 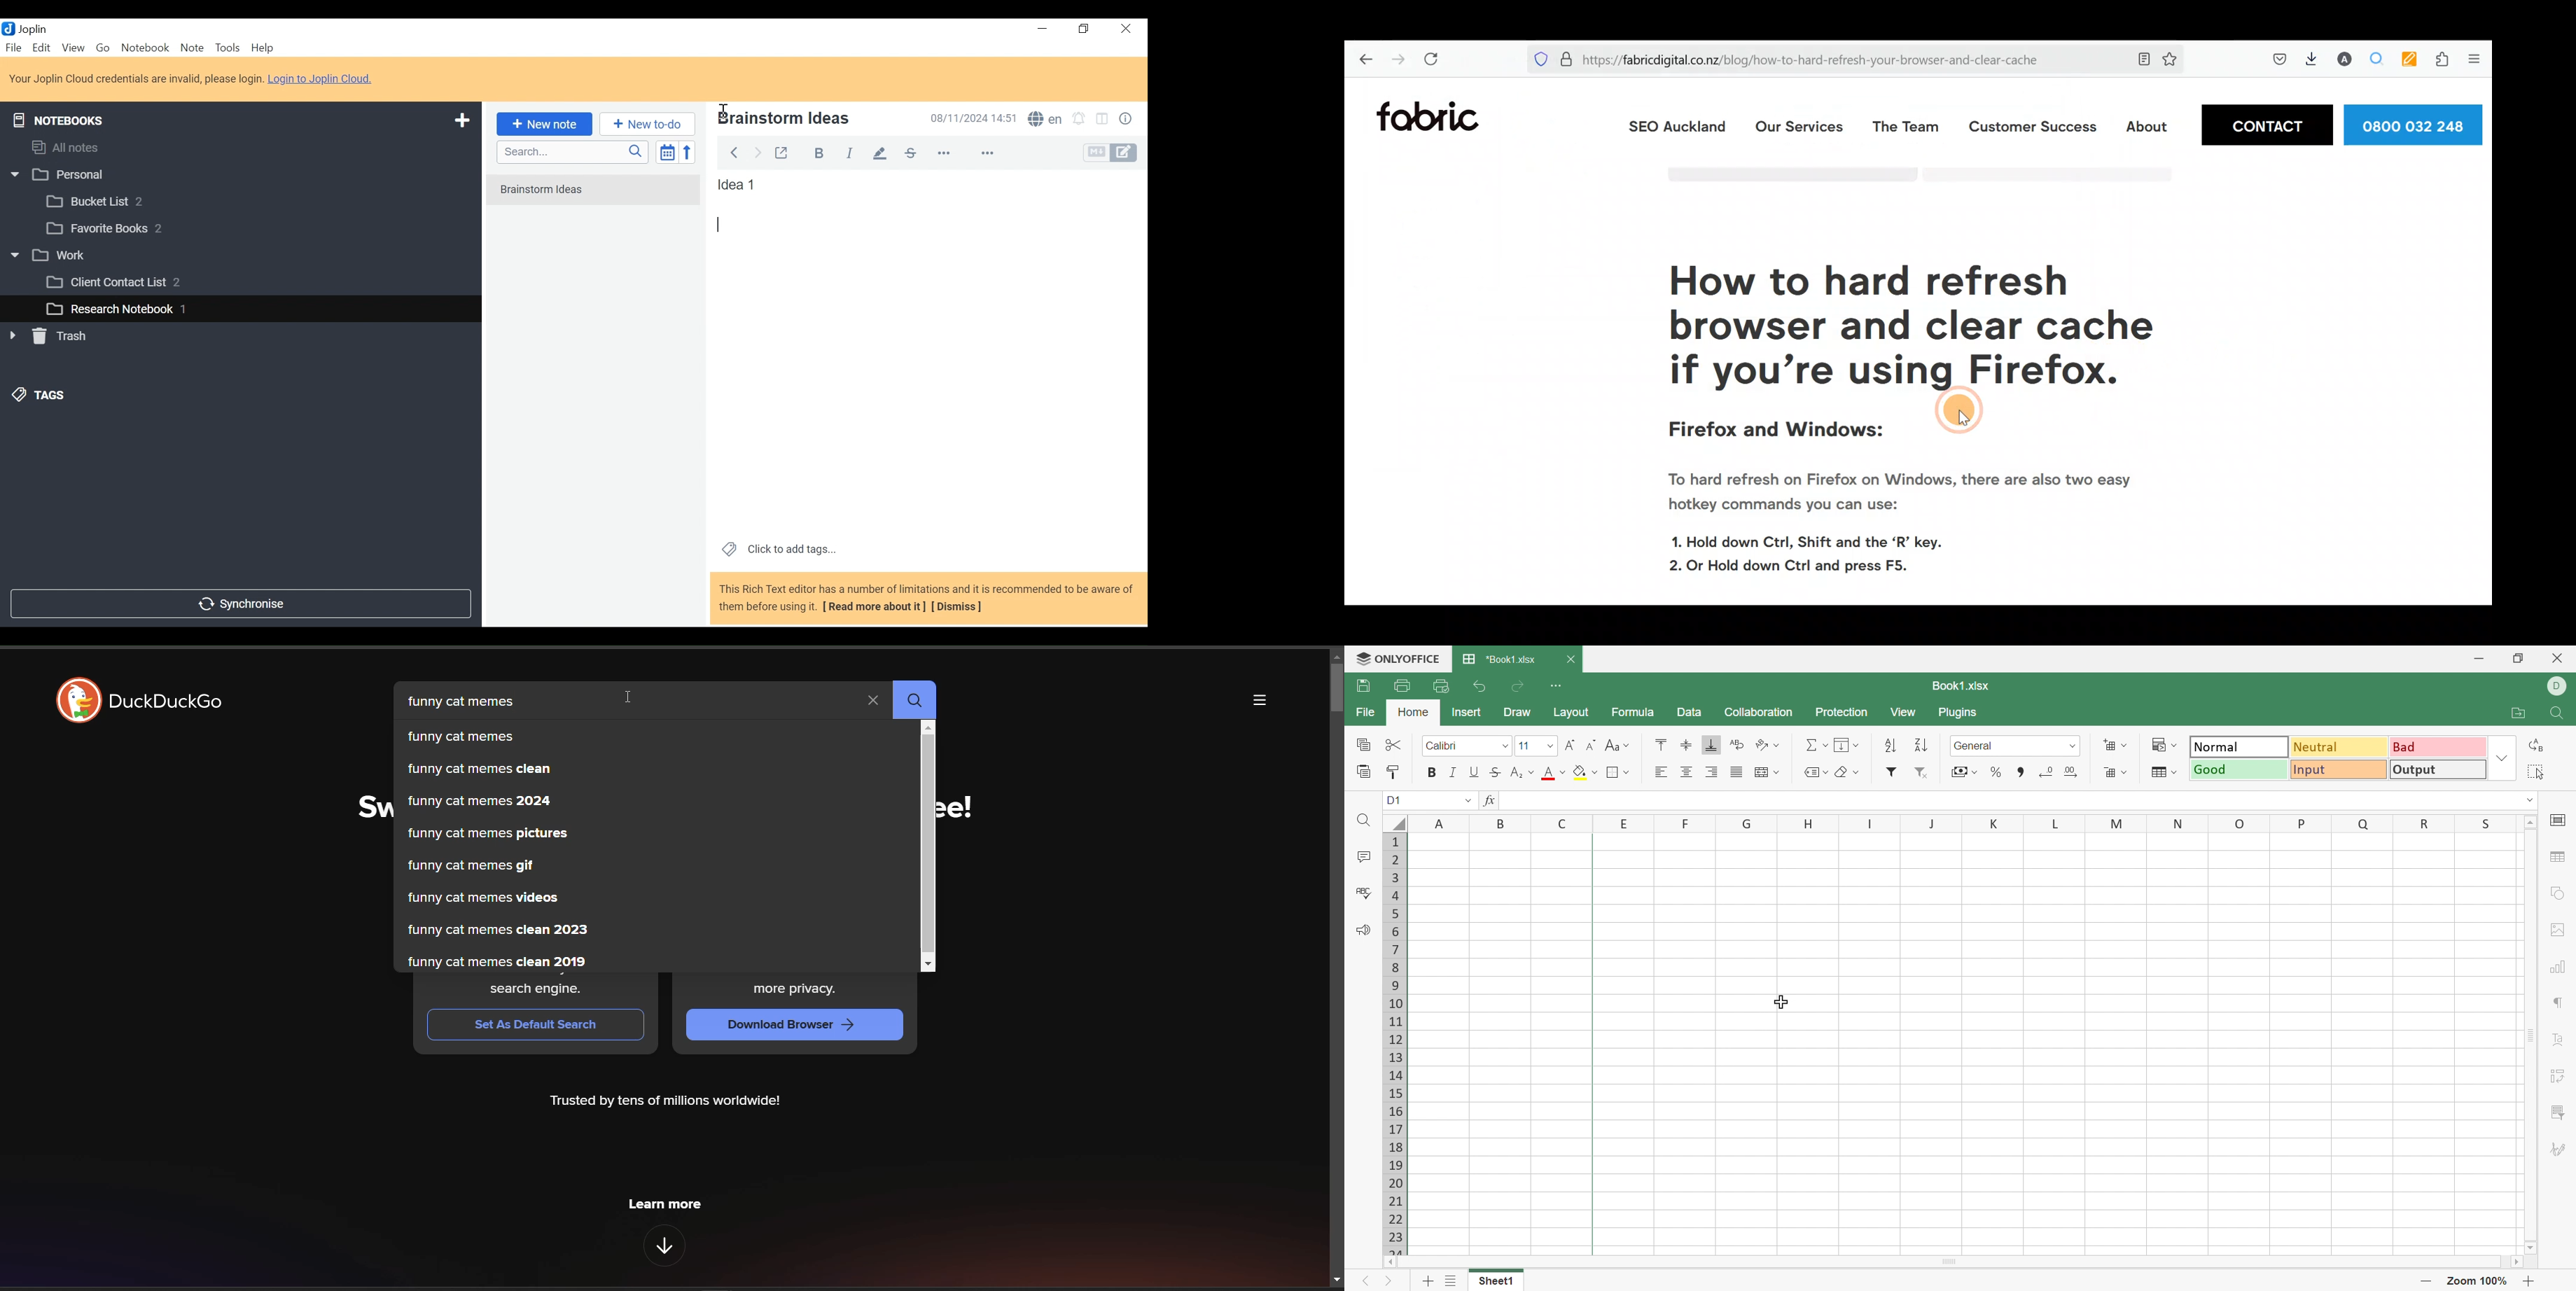 What do you see at coordinates (1111, 153) in the screenshot?
I see `Toggle Editor` at bounding box center [1111, 153].